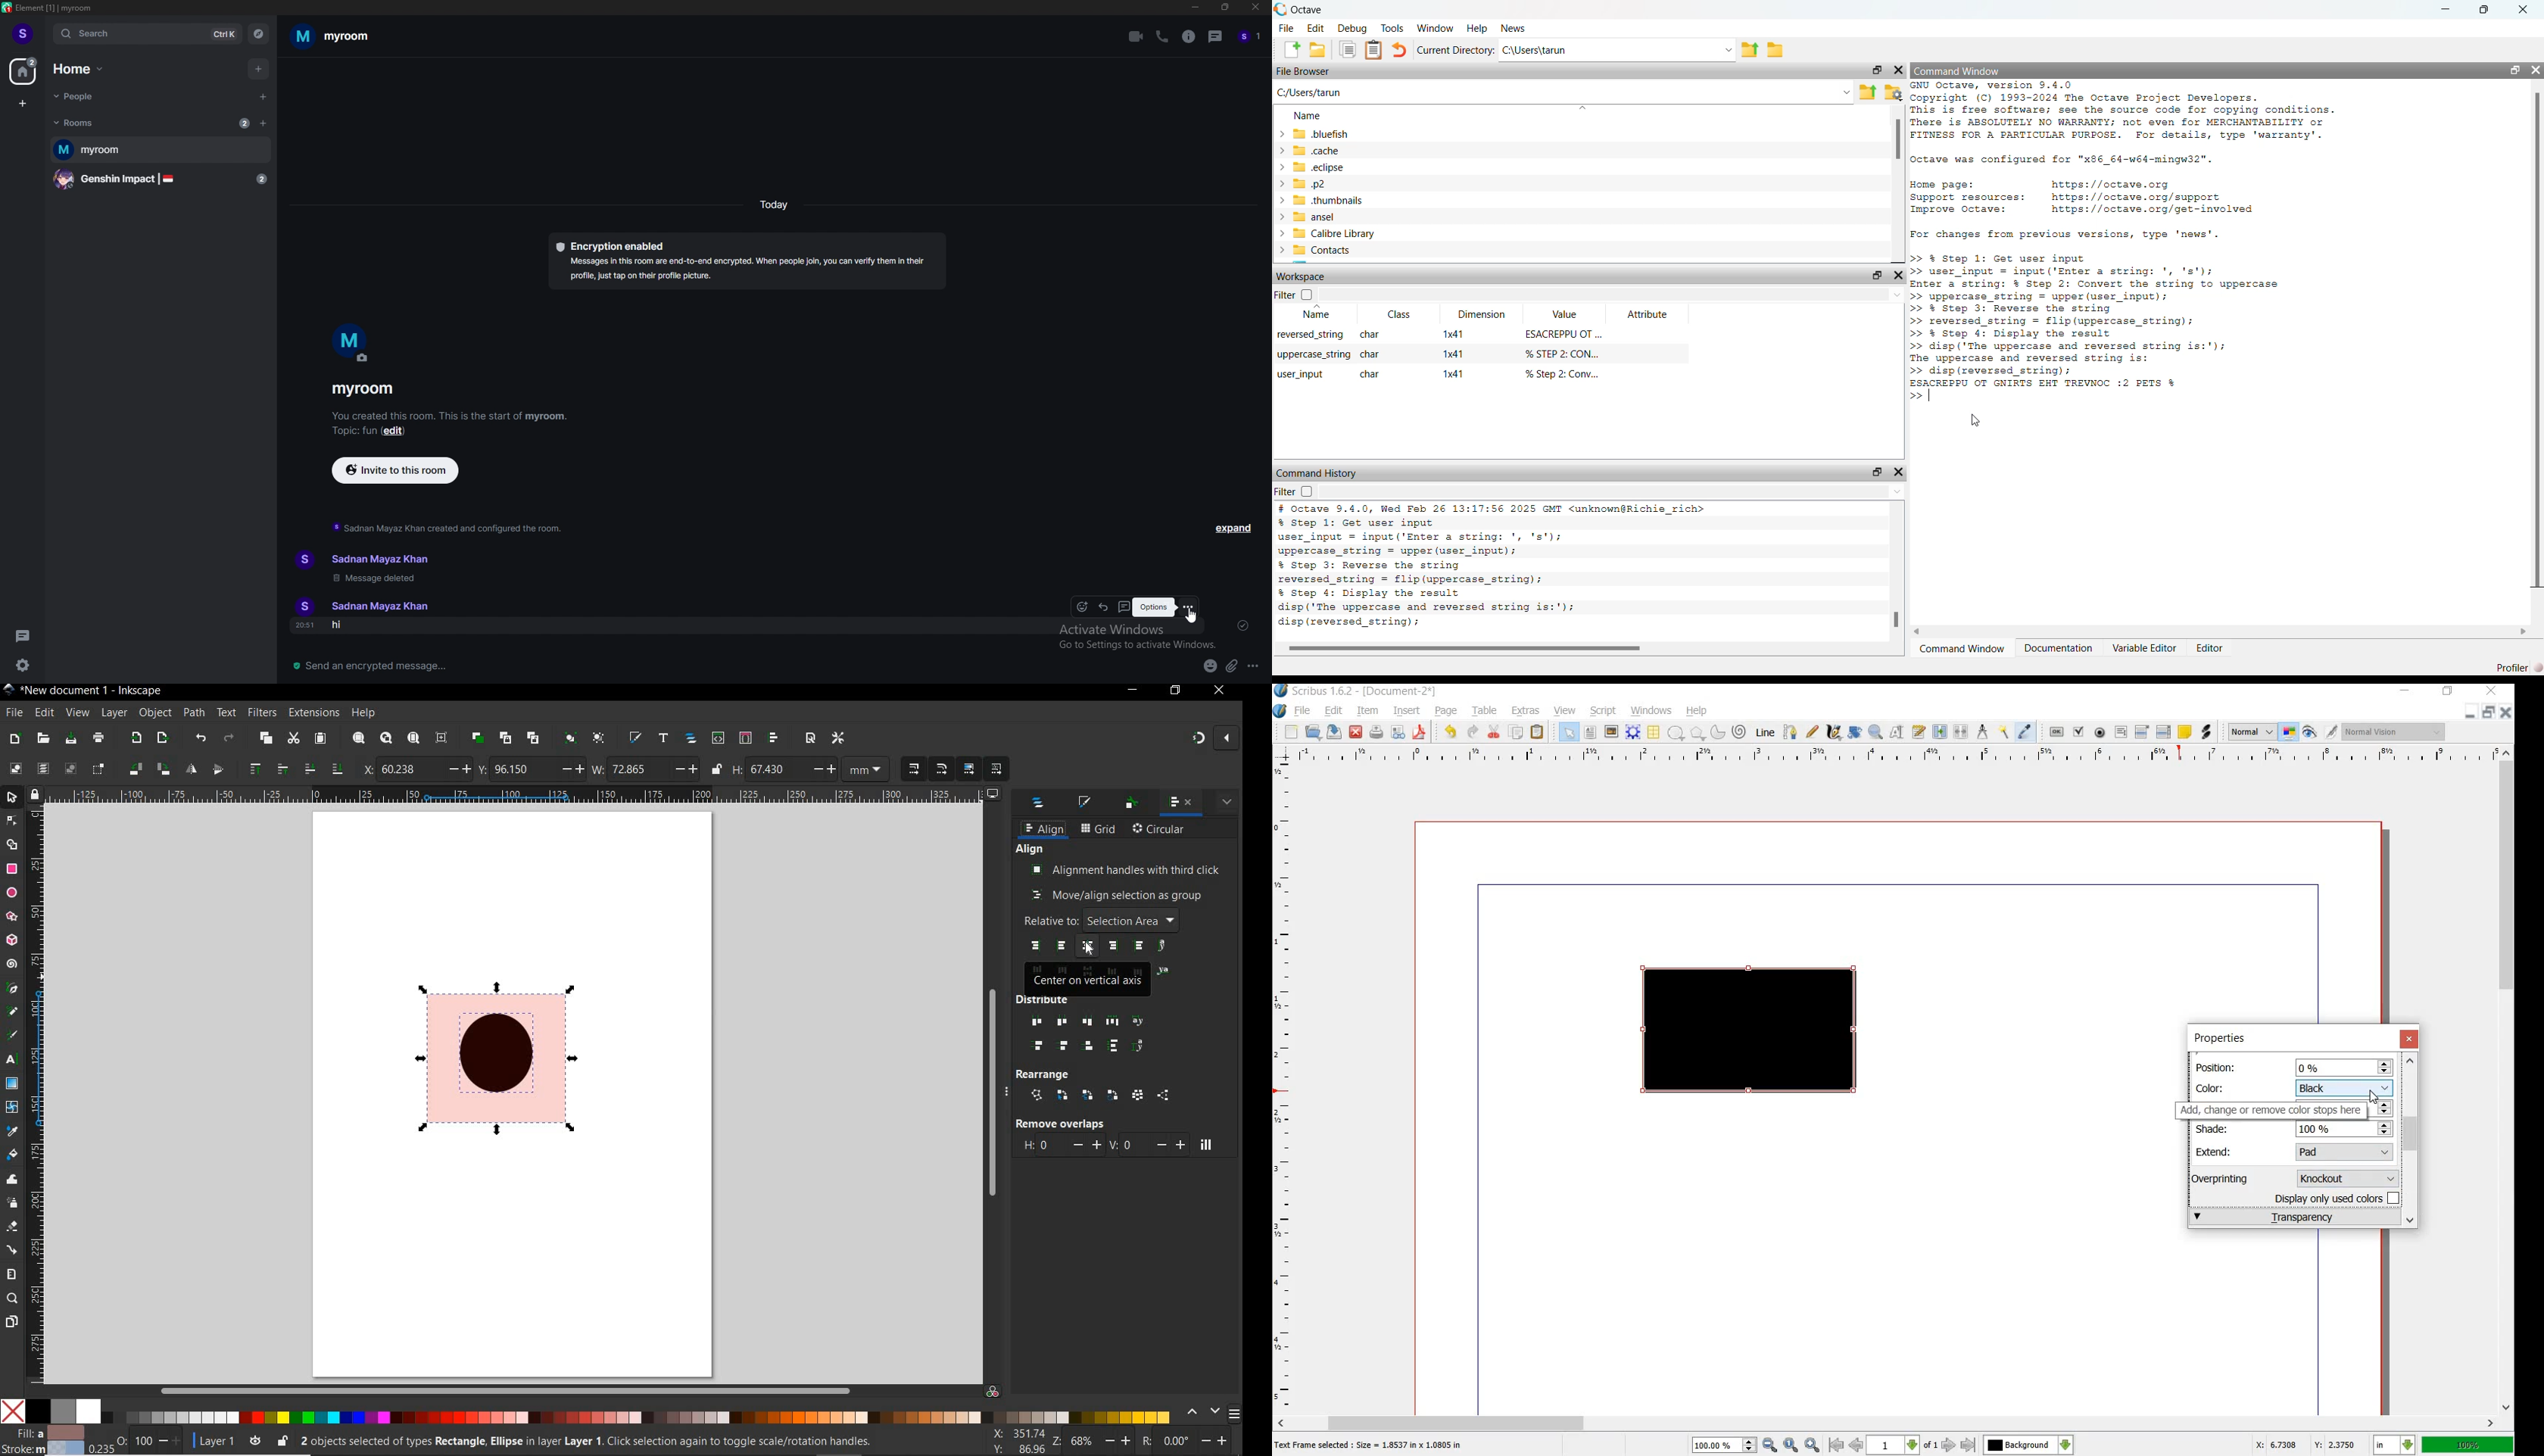 This screenshot has height=1456, width=2548. What do you see at coordinates (1064, 1047) in the screenshot?
I see `EVEN VERTICAL CENTERS` at bounding box center [1064, 1047].